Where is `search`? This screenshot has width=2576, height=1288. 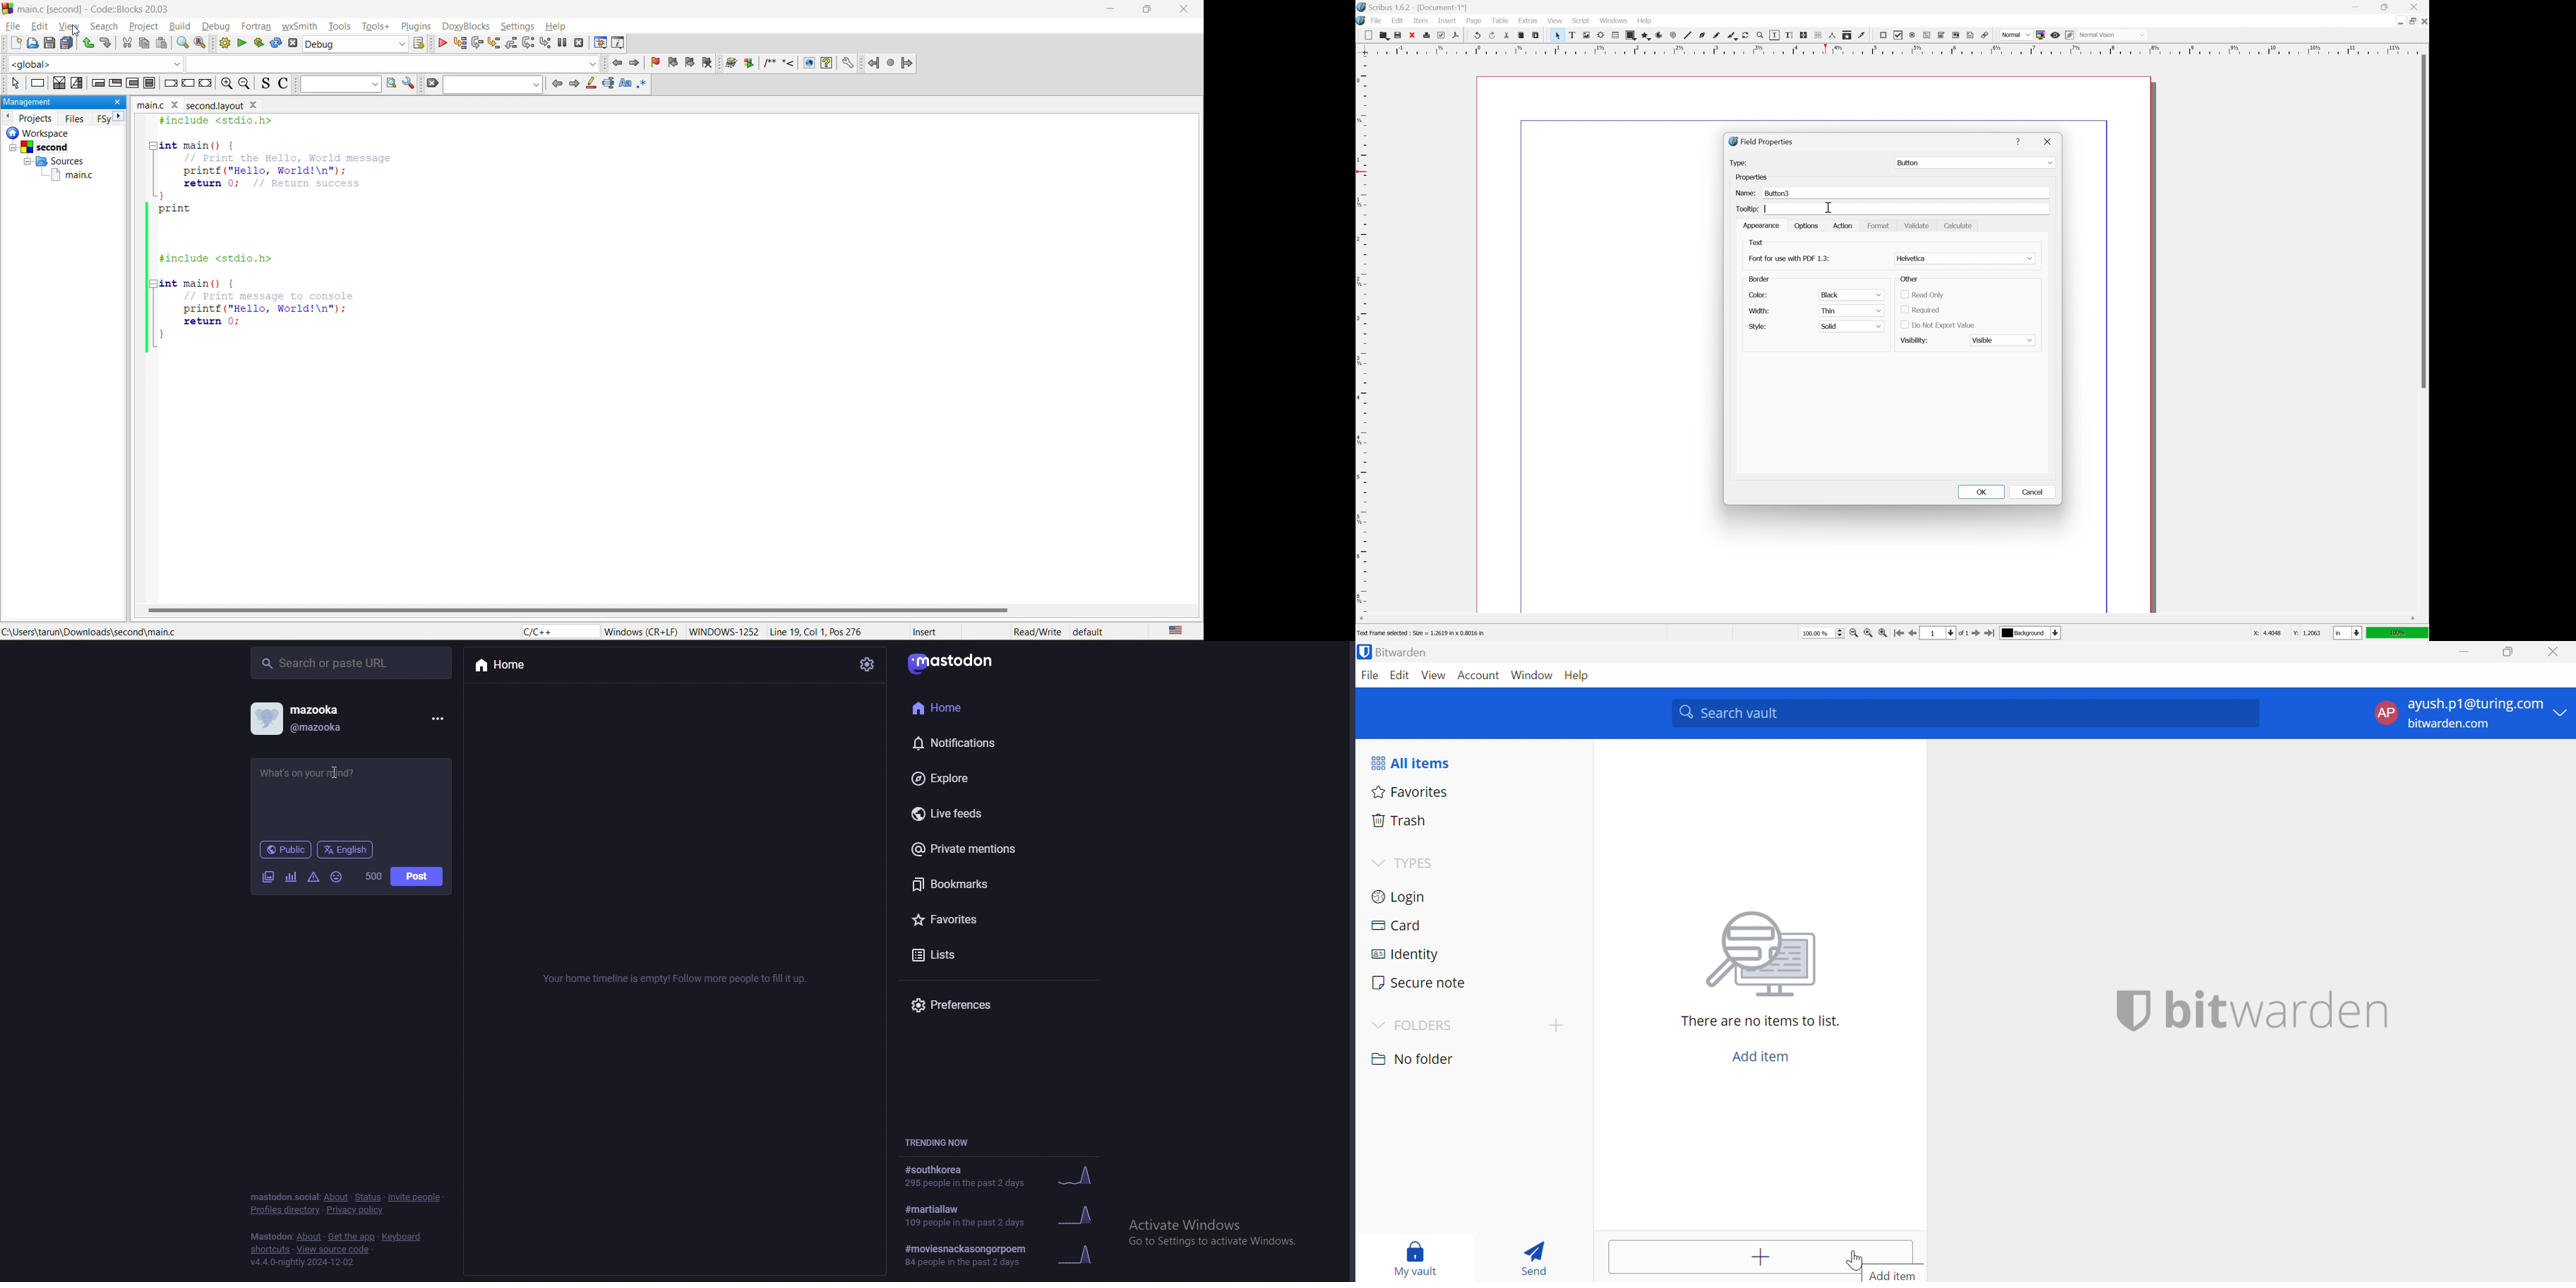
search is located at coordinates (492, 86).